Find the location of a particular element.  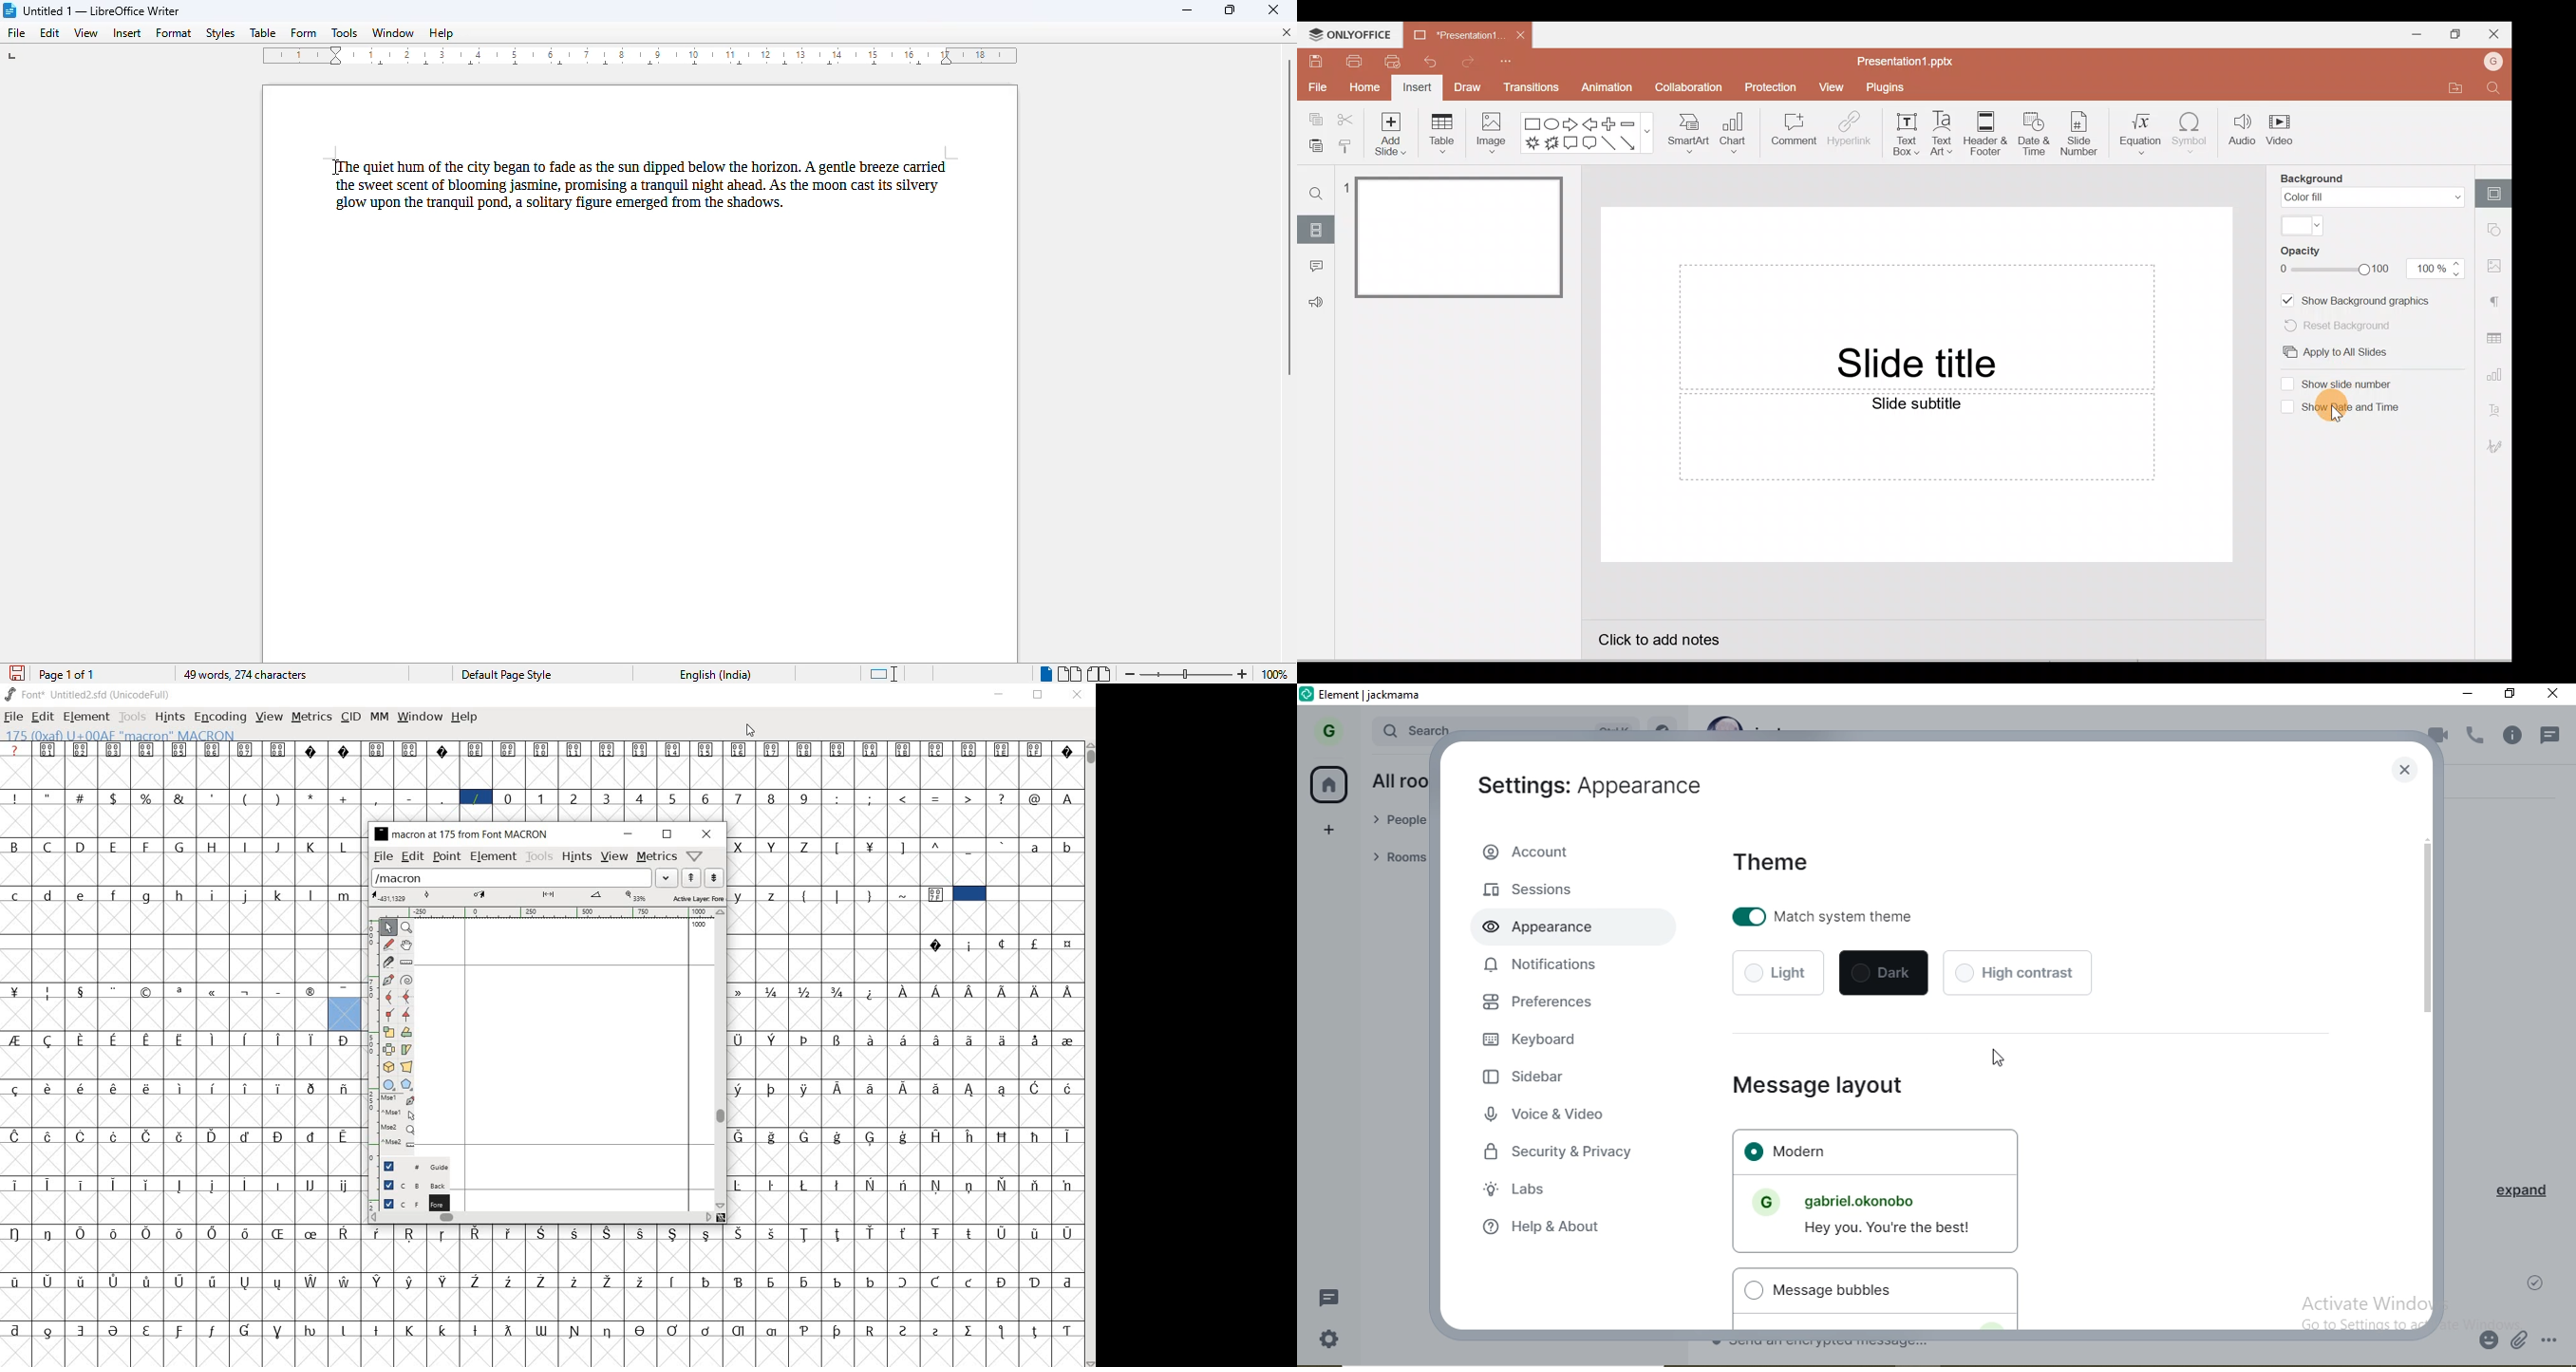

minimize is located at coordinates (1188, 11).